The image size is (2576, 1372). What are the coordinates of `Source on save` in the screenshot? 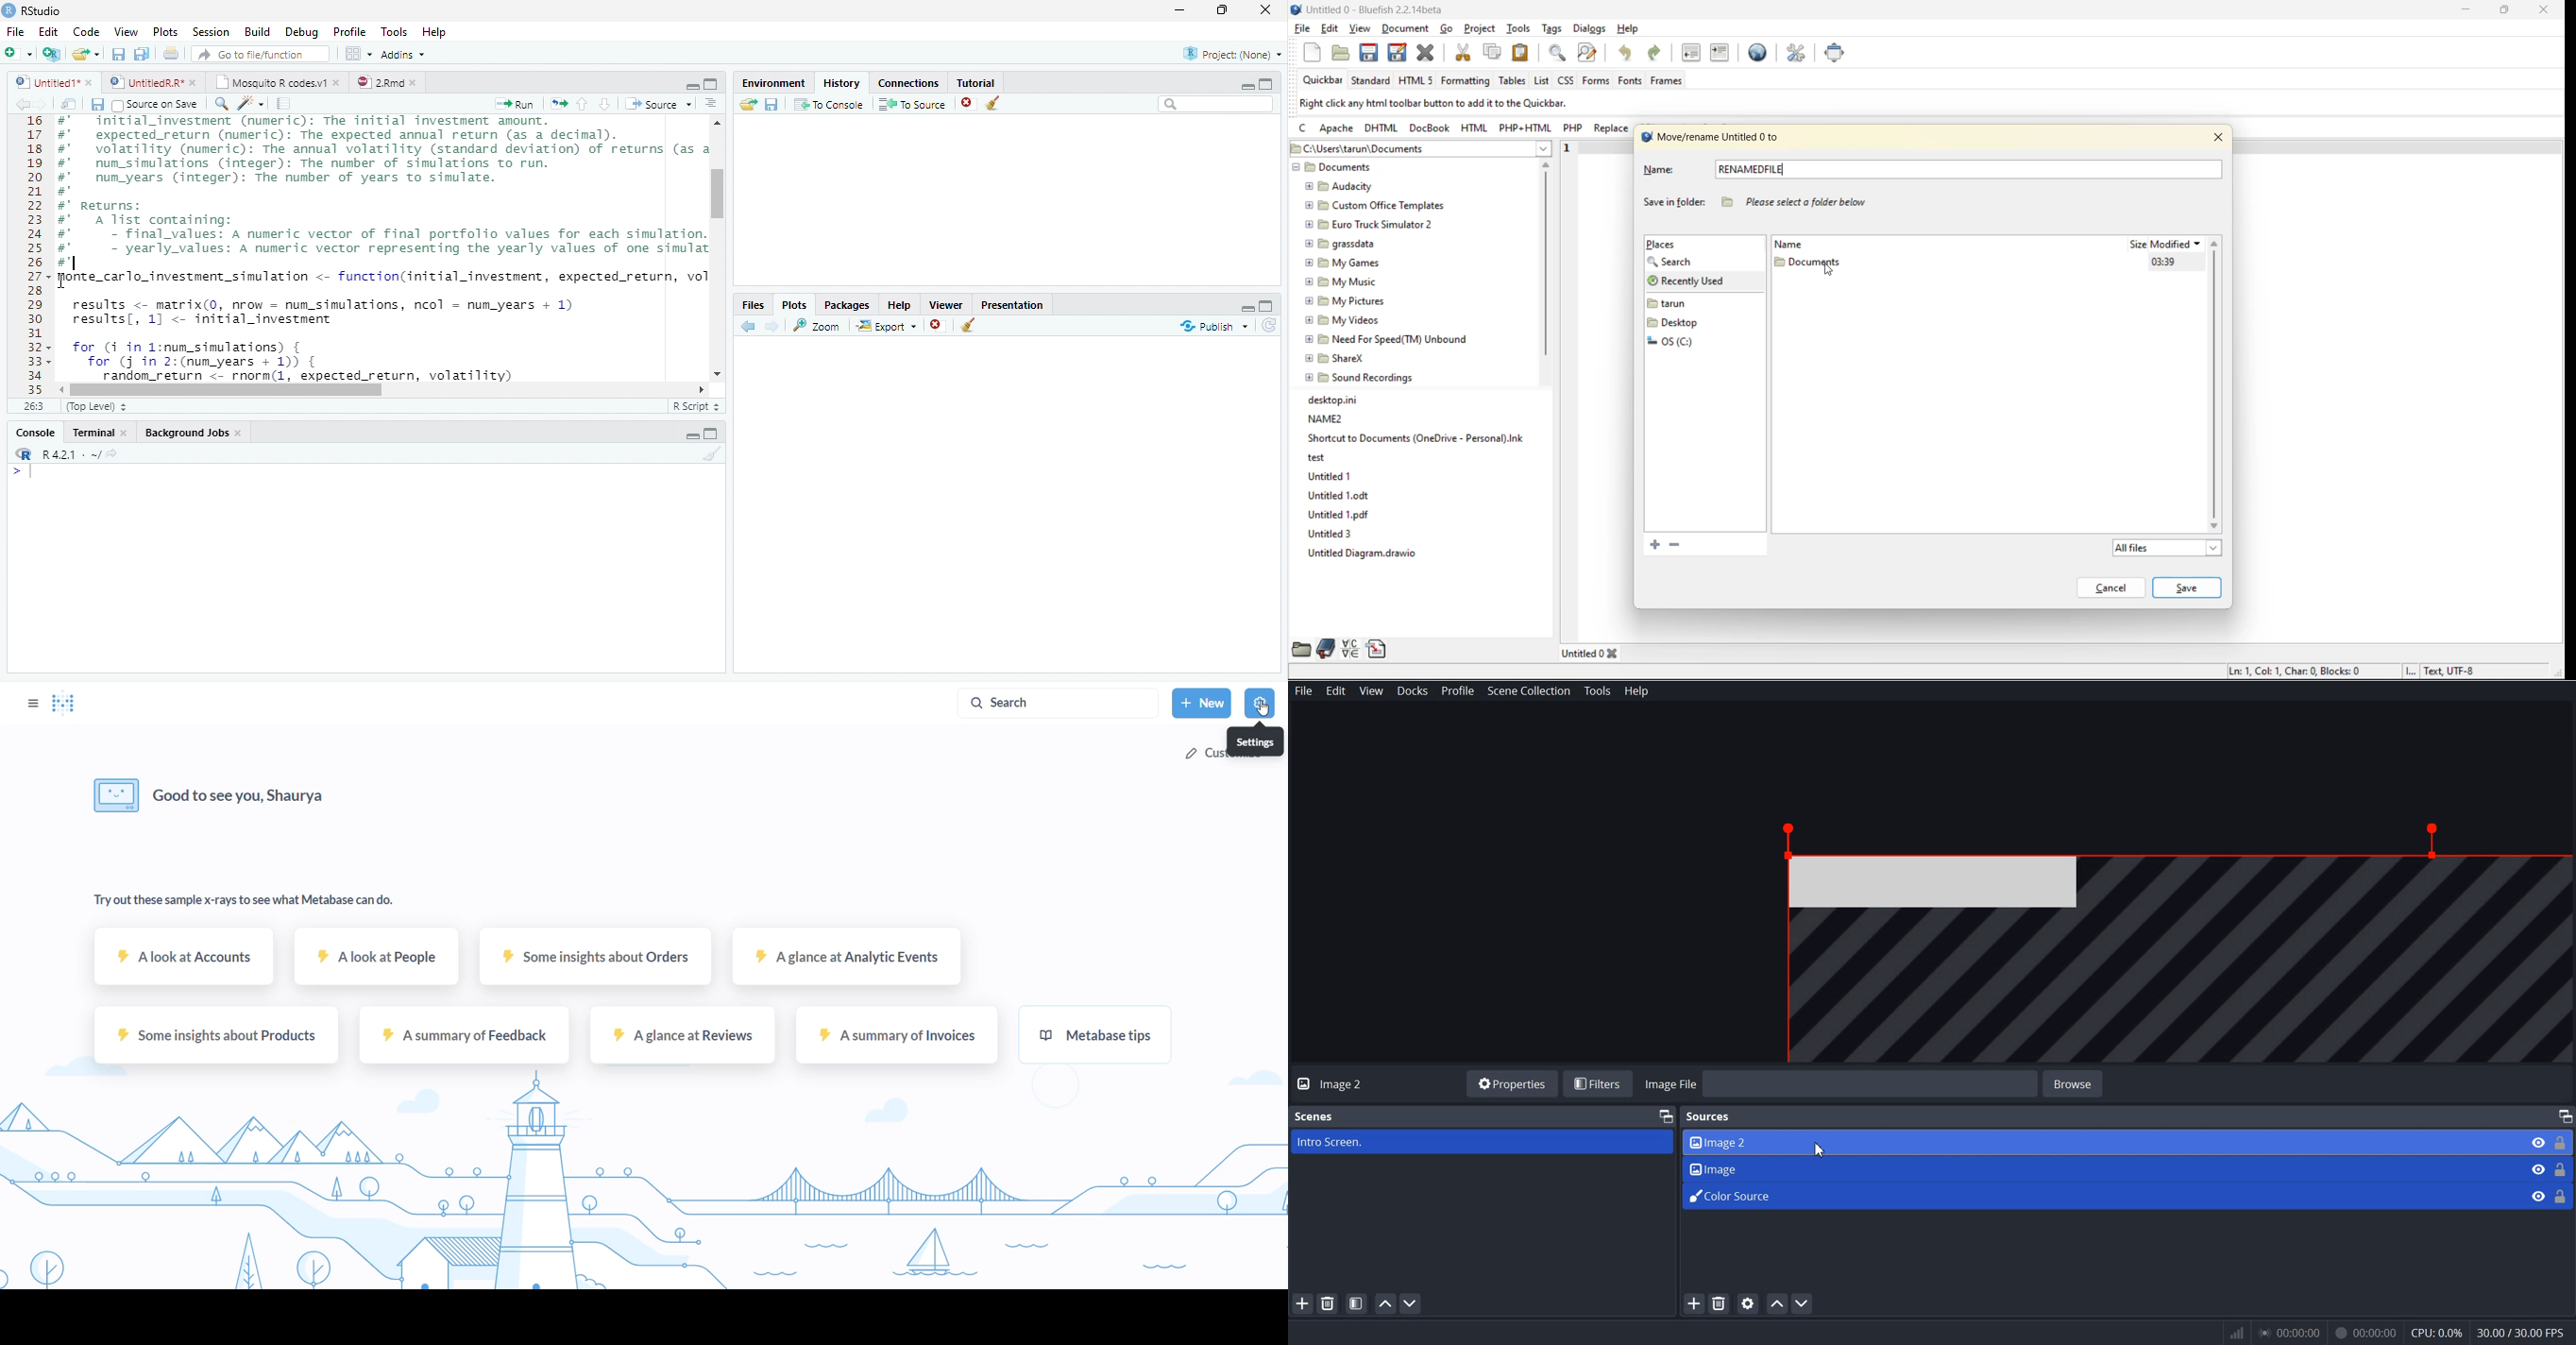 It's located at (157, 105).